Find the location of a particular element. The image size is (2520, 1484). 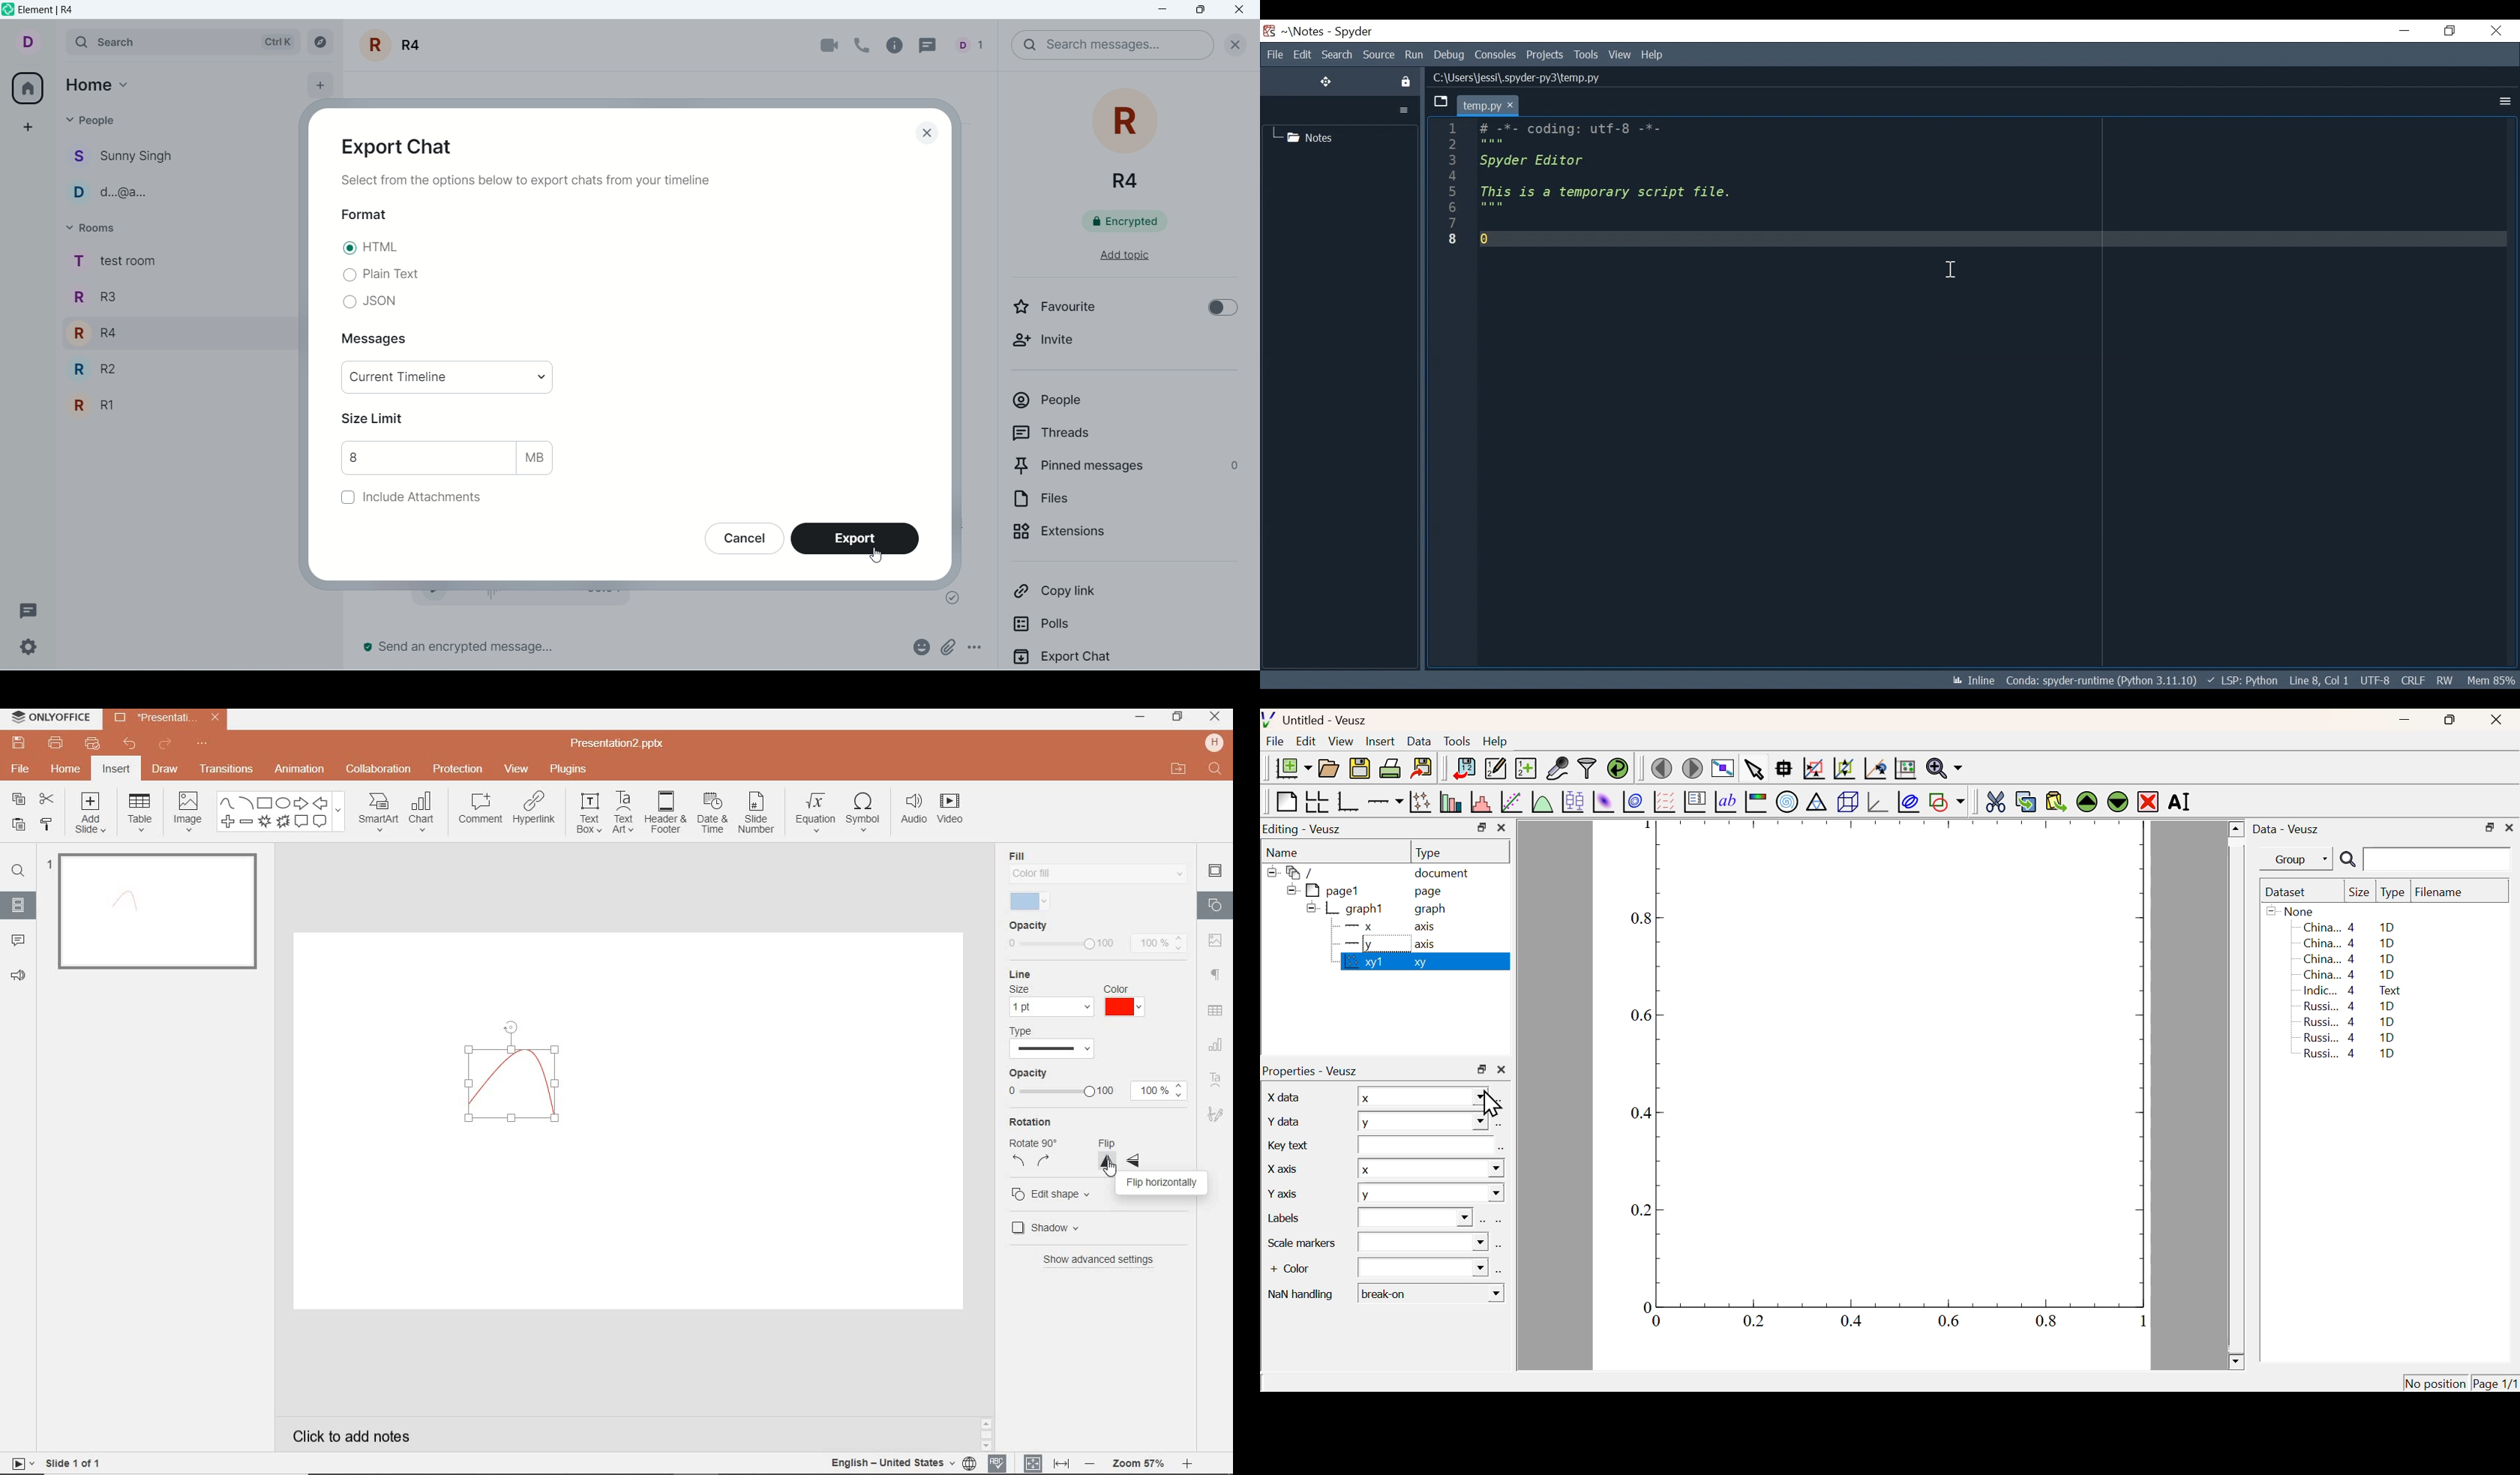

Close is located at coordinates (2494, 721).